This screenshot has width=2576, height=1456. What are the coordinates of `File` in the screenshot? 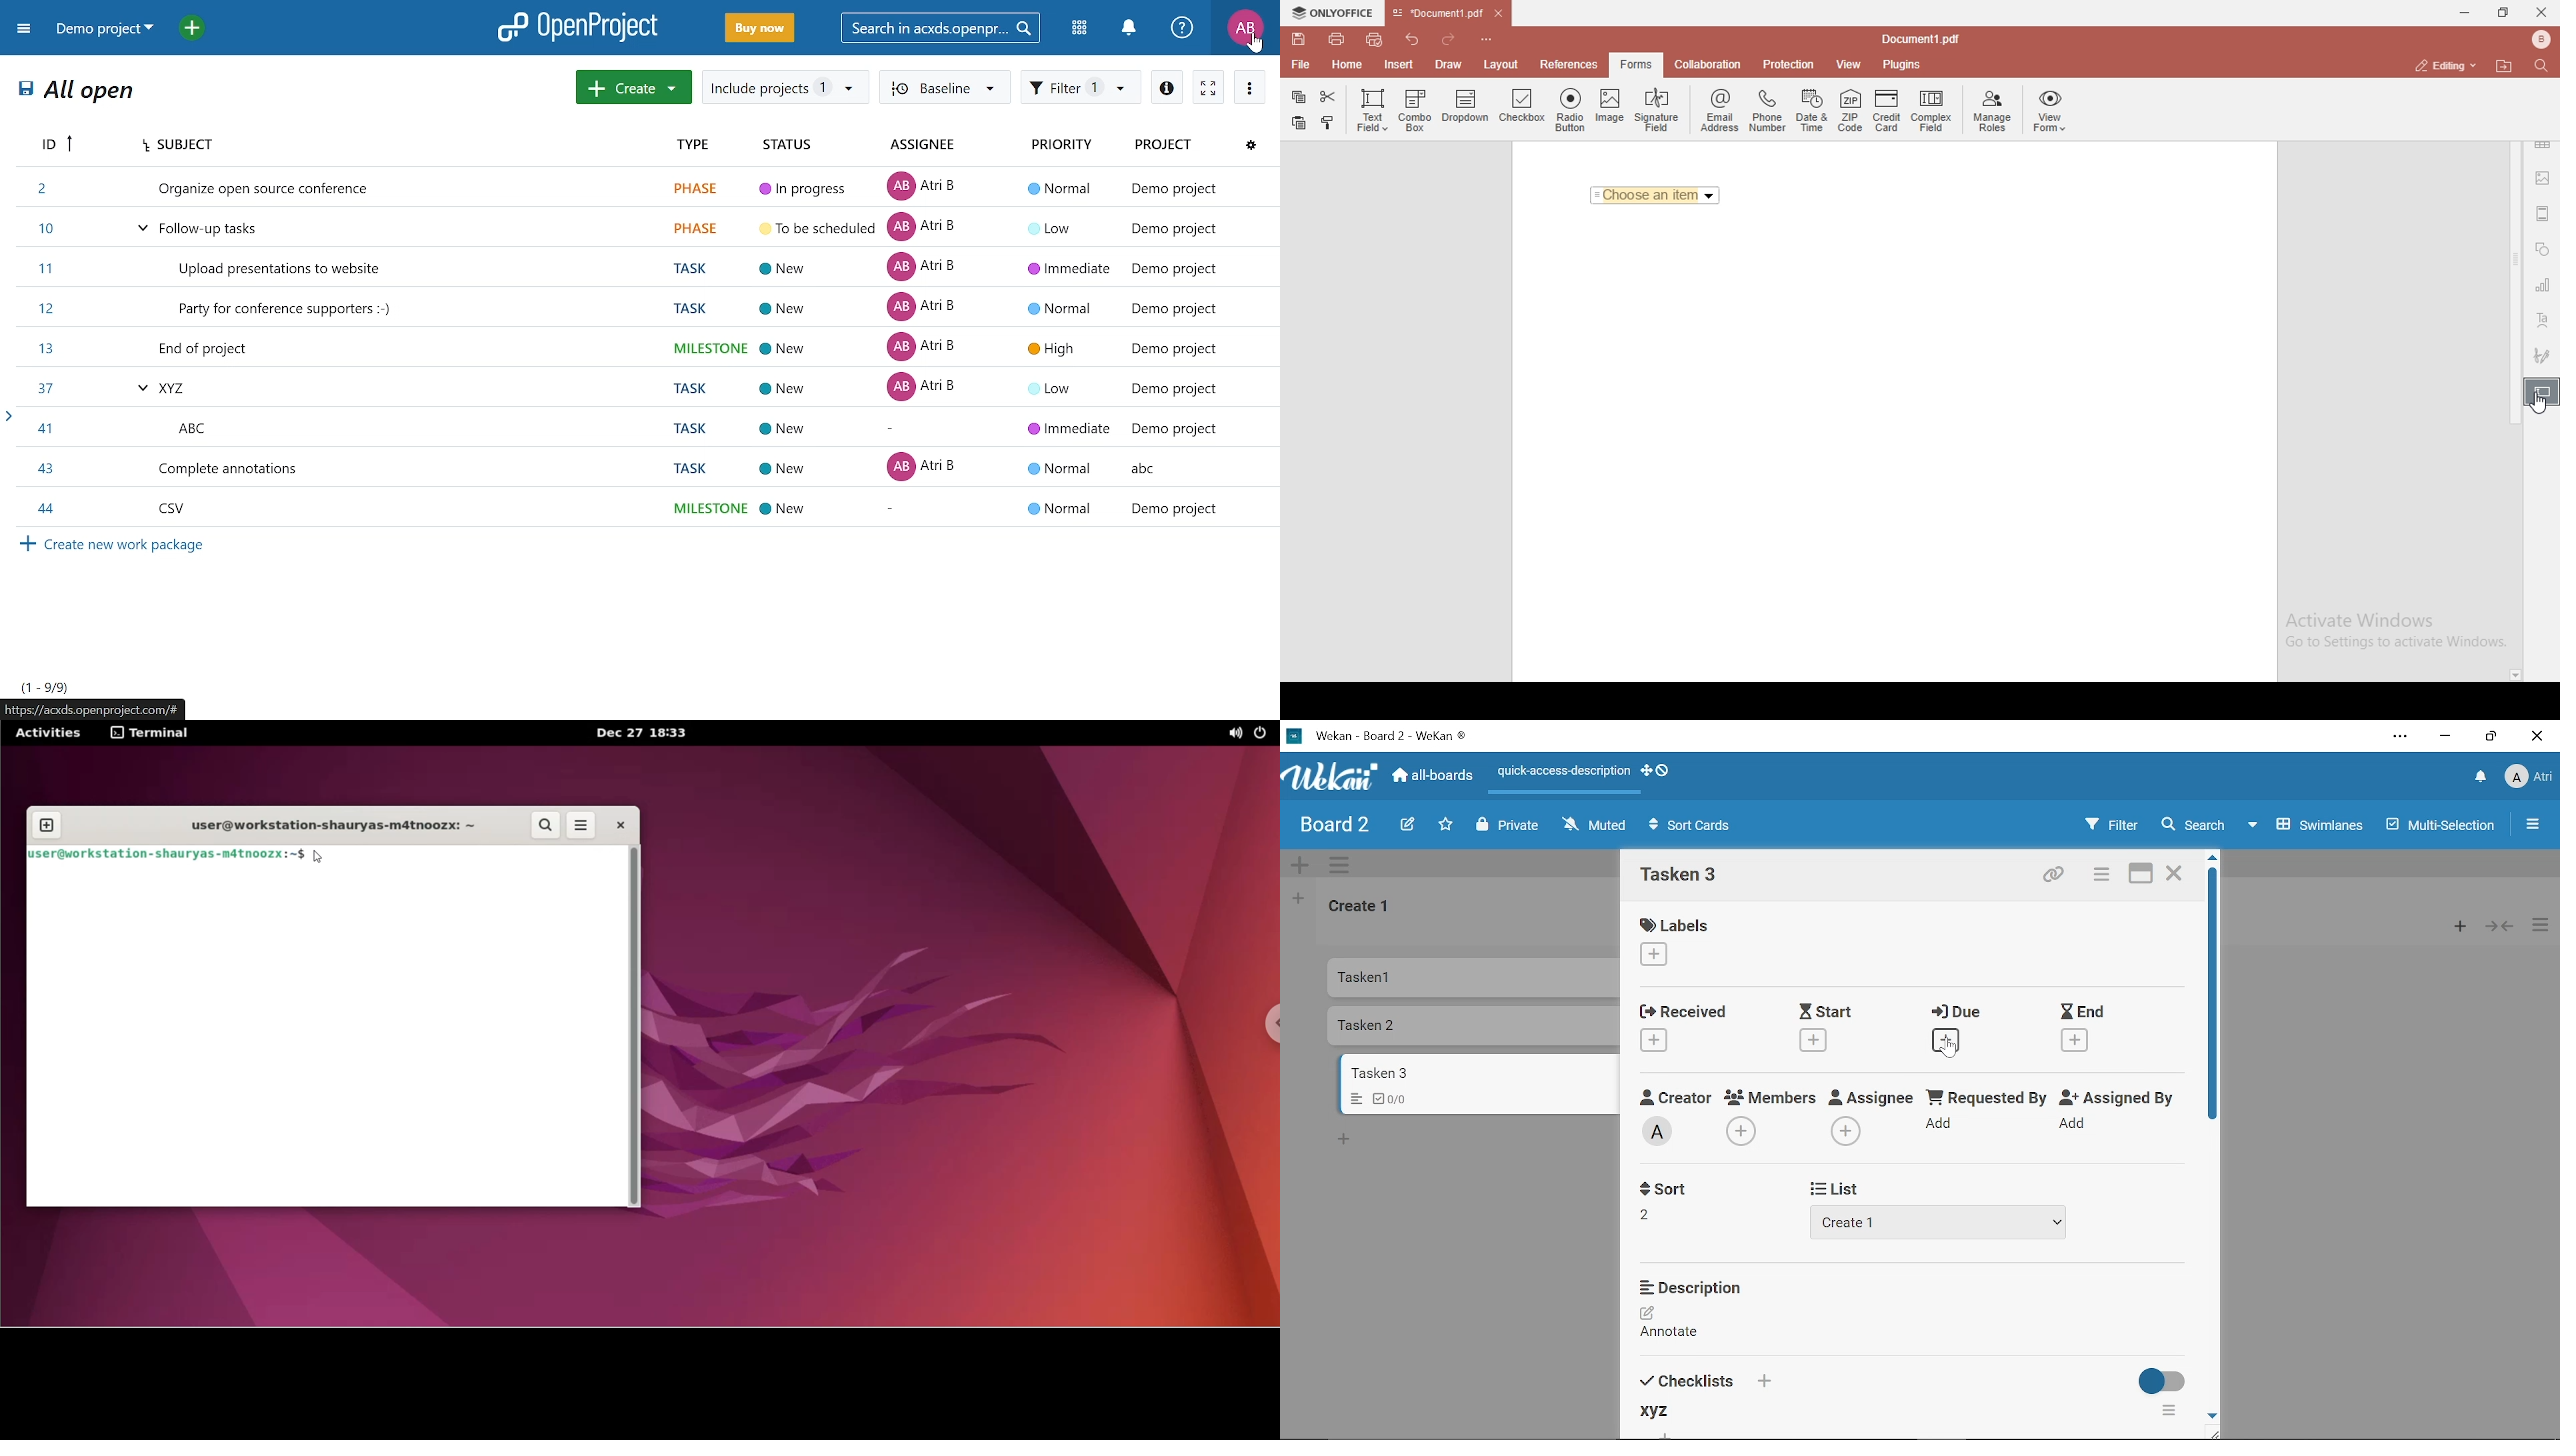 It's located at (1299, 65).